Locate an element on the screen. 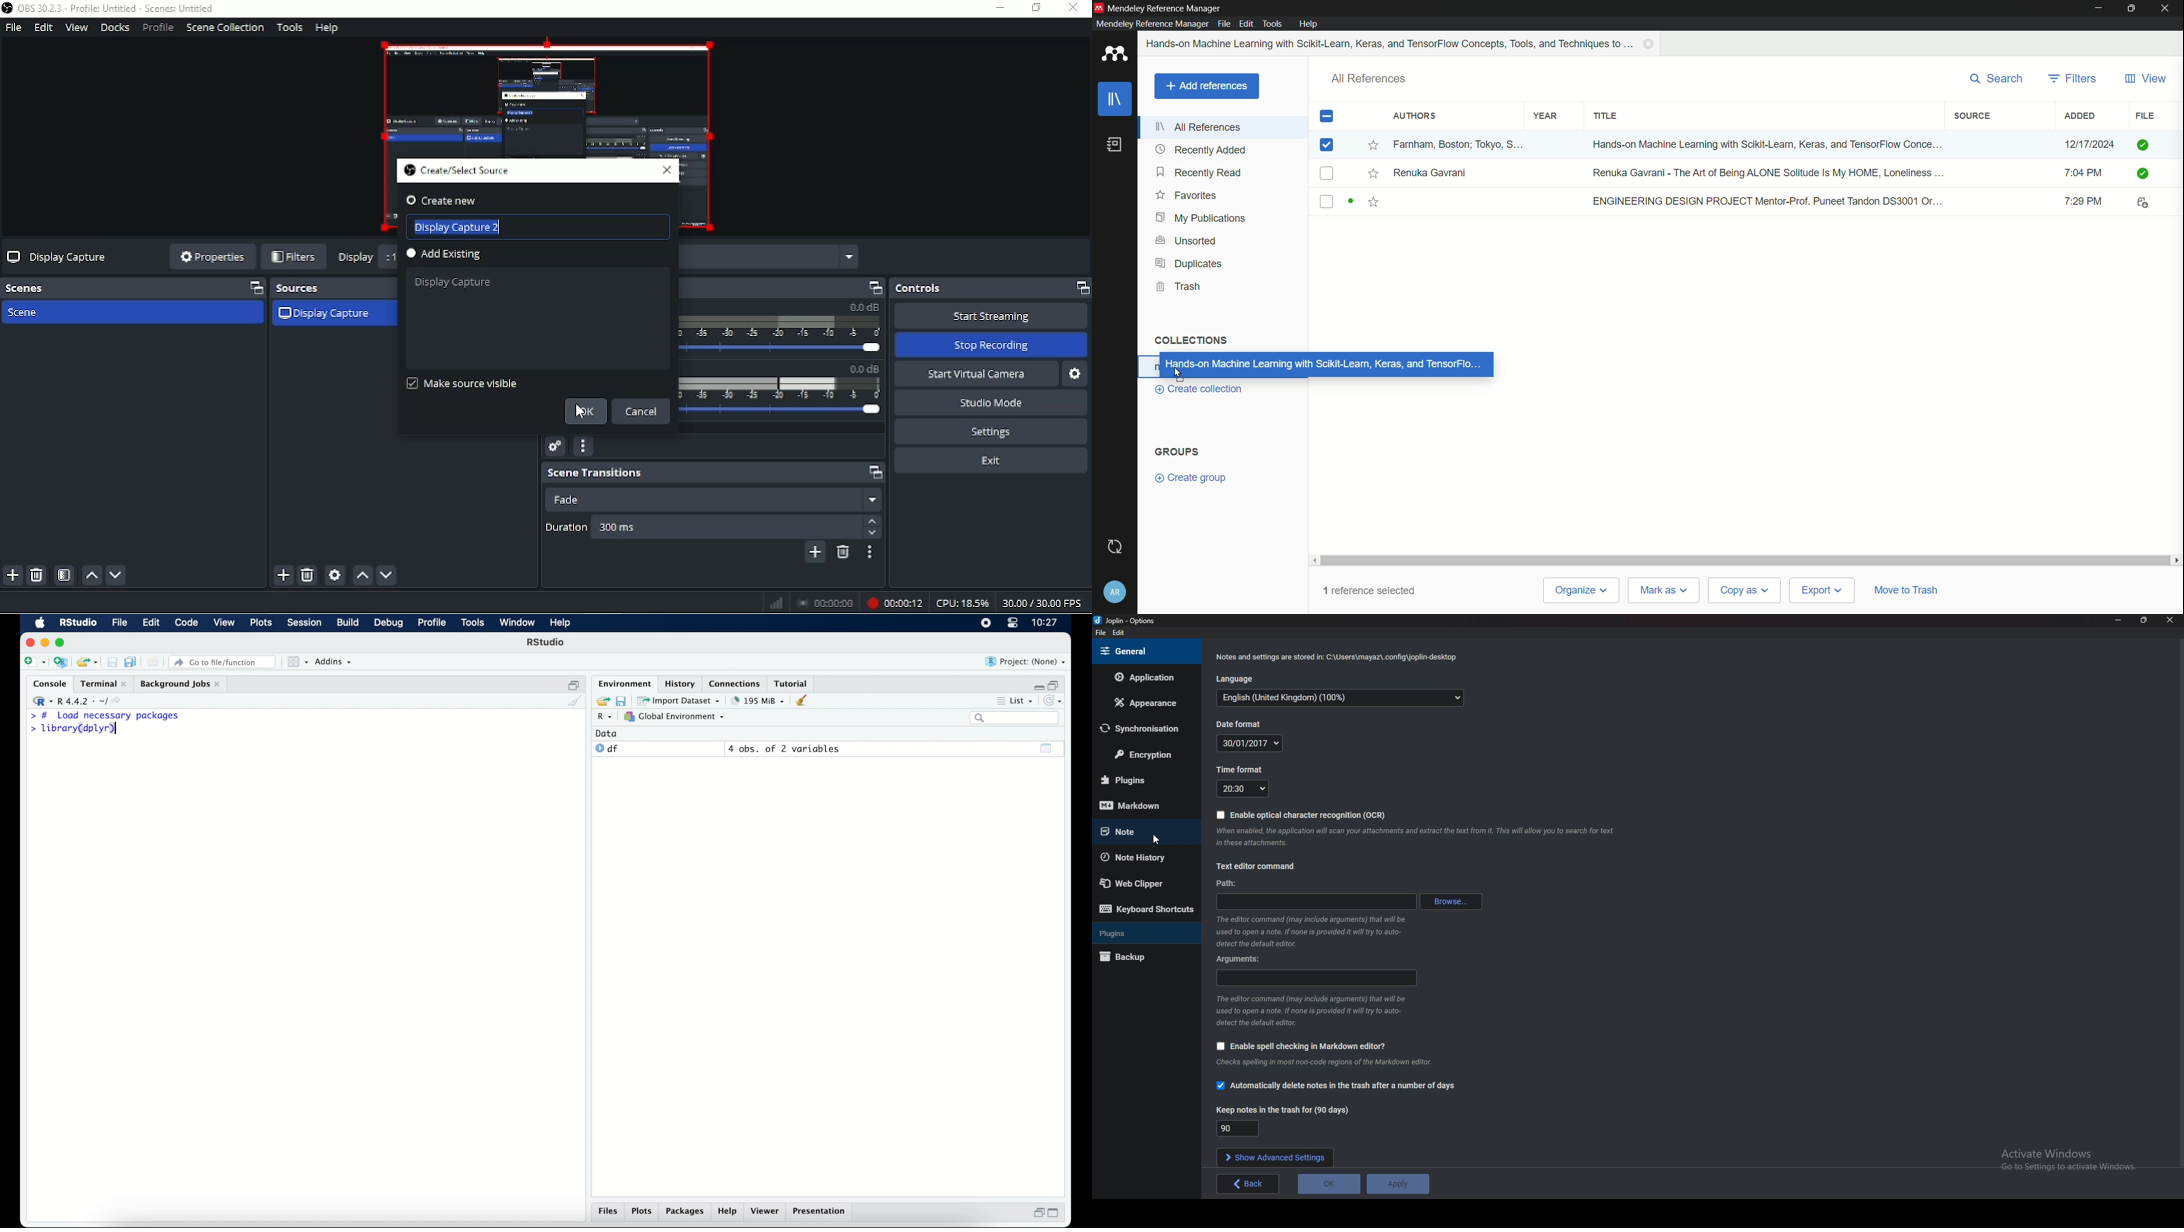 The width and height of the screenshot is (2184, 1232). Duration 300 ms. is located at coordinates (729, 528).